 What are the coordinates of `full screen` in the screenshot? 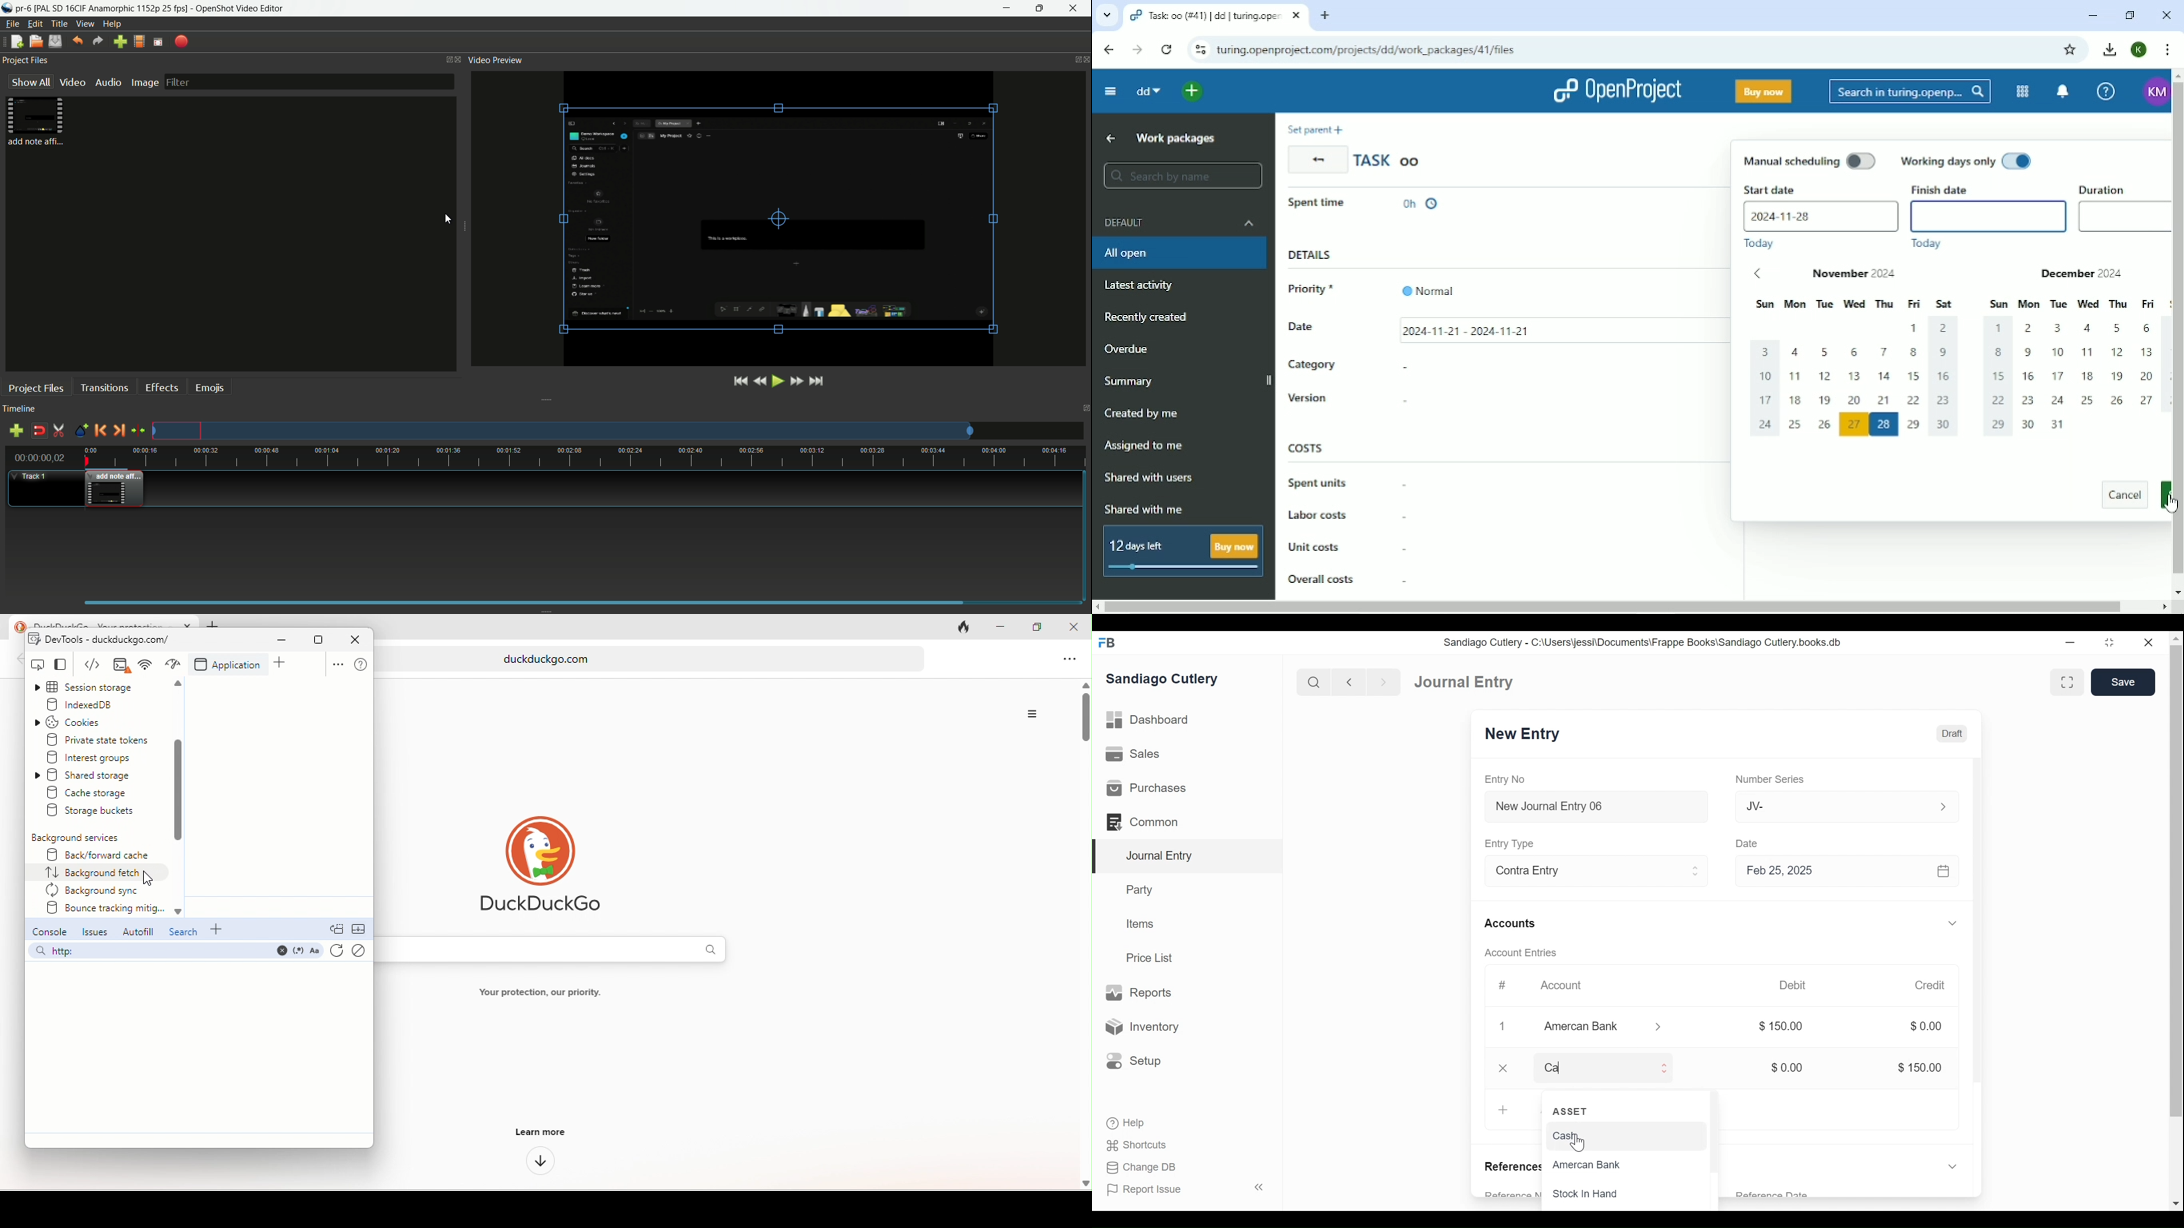 It's located at (157, 42).